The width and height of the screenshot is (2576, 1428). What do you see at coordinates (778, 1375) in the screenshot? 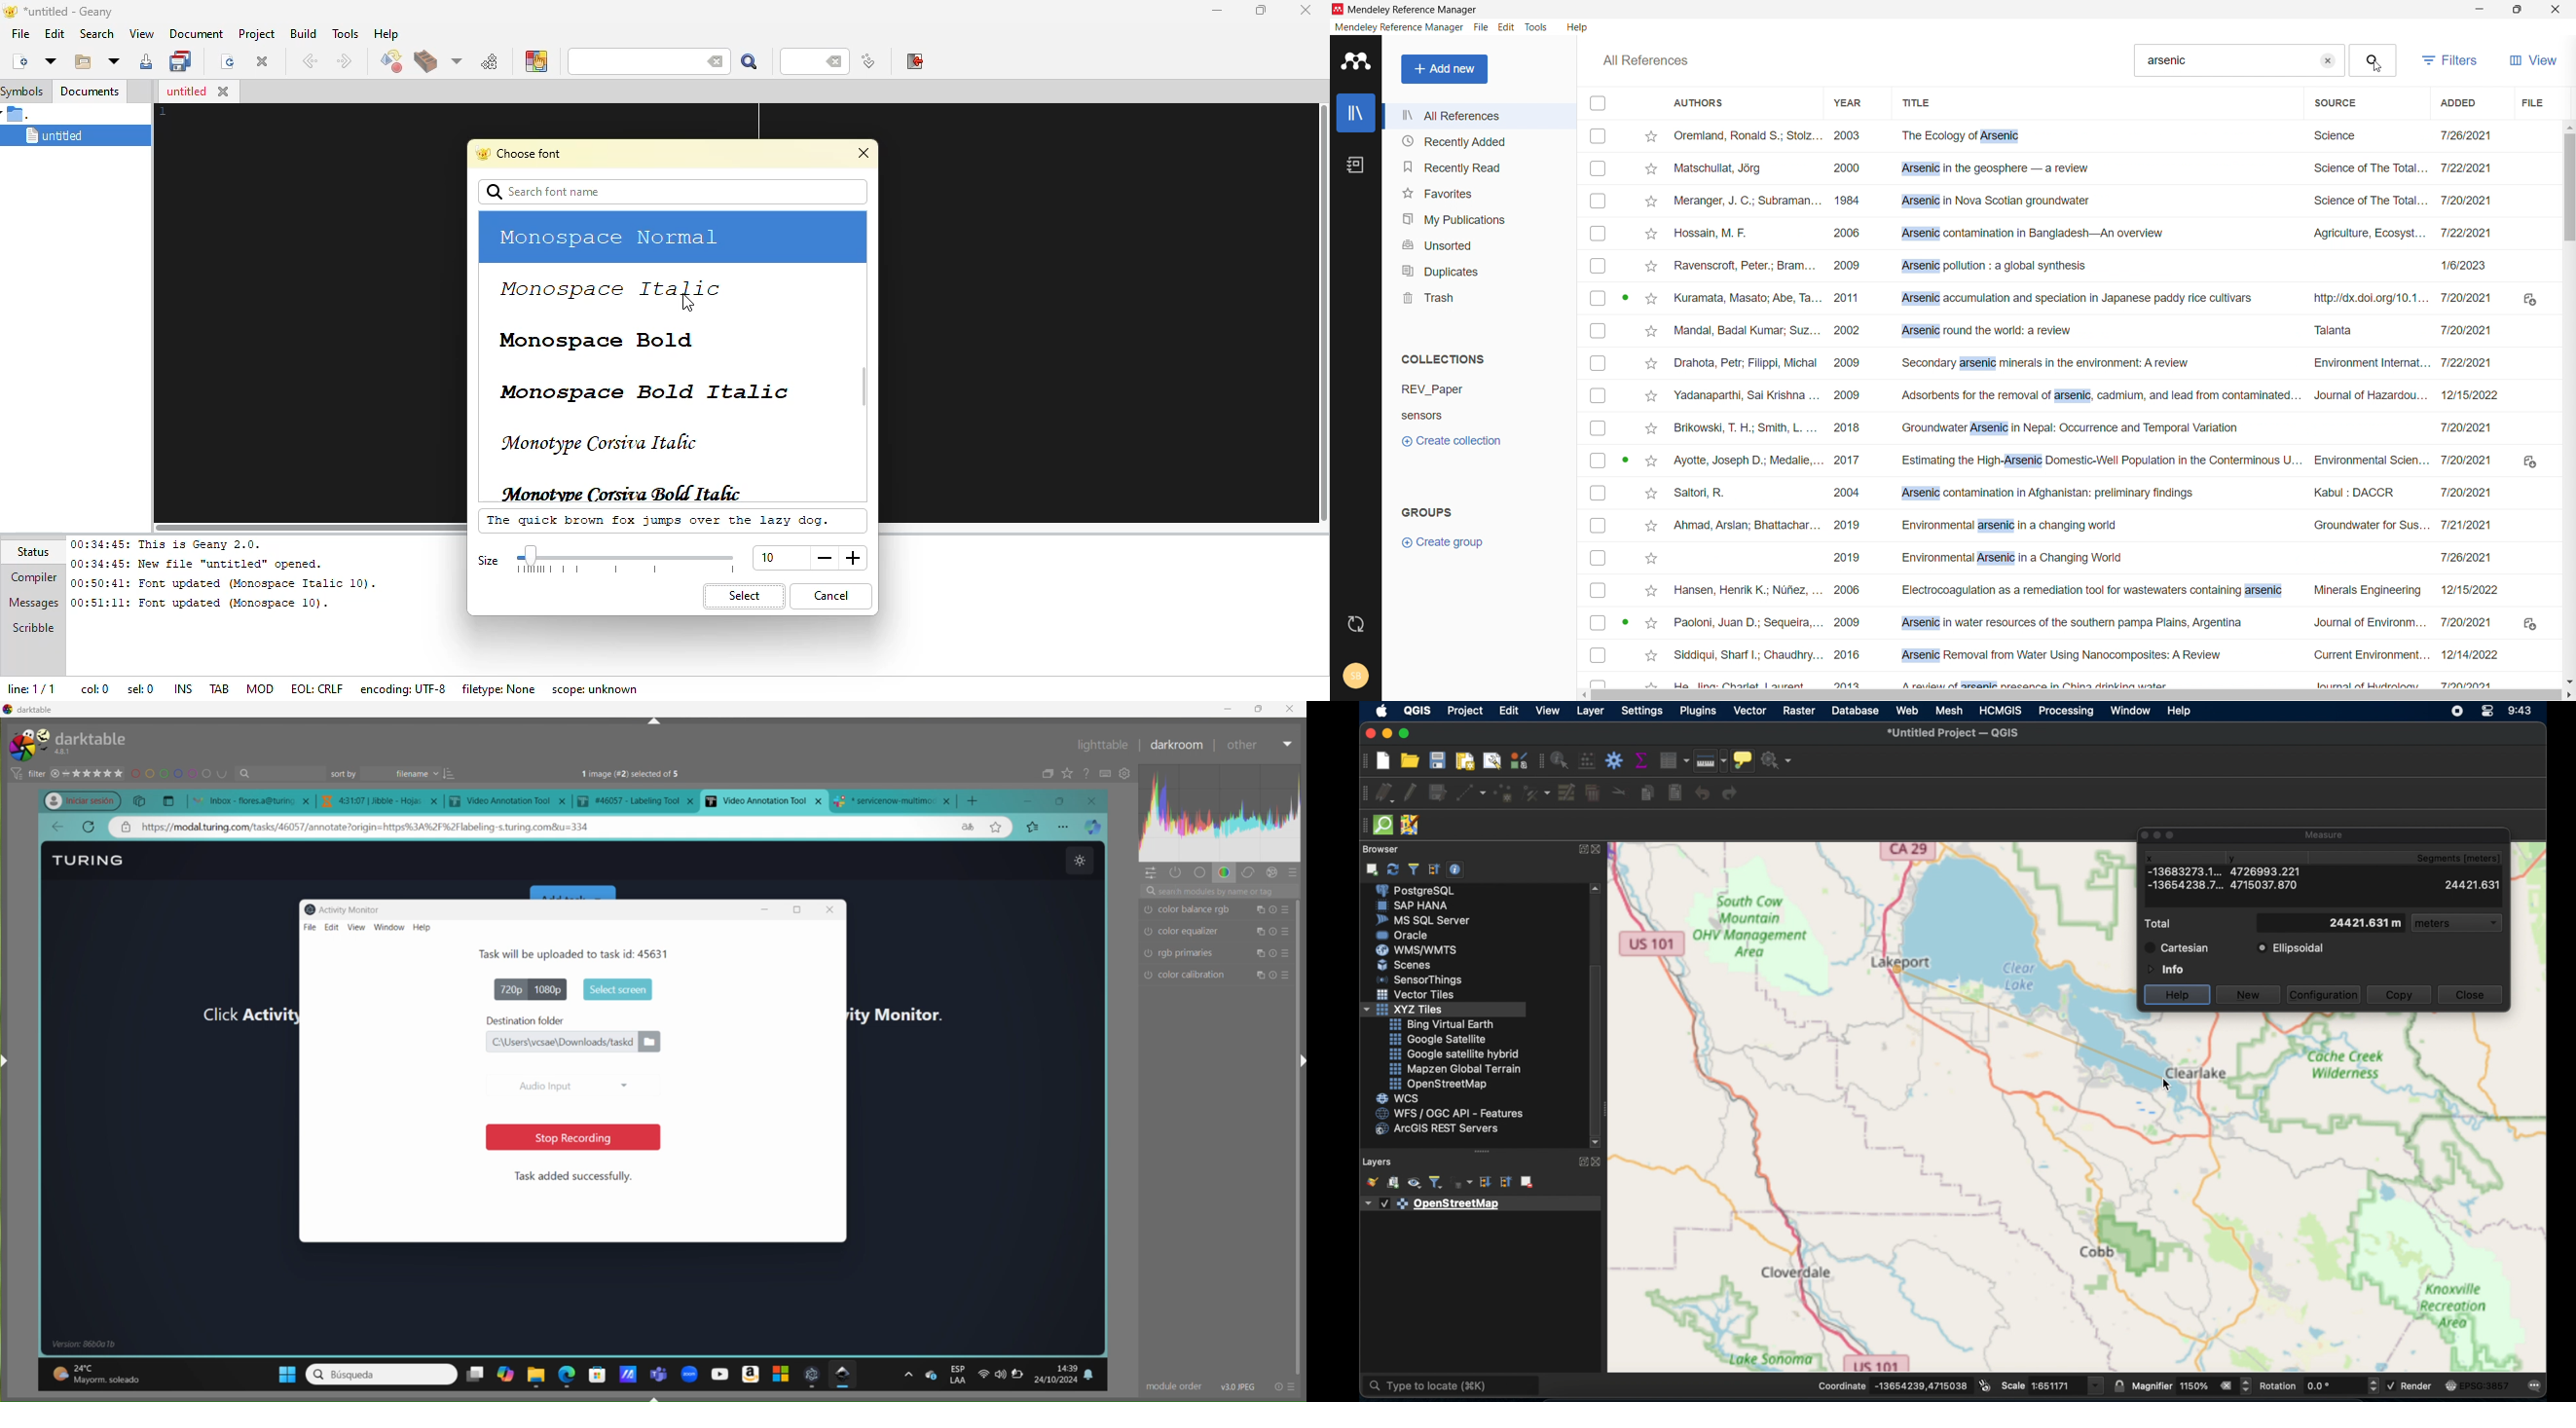
I see `windows` at bounding box center [778, 1375].